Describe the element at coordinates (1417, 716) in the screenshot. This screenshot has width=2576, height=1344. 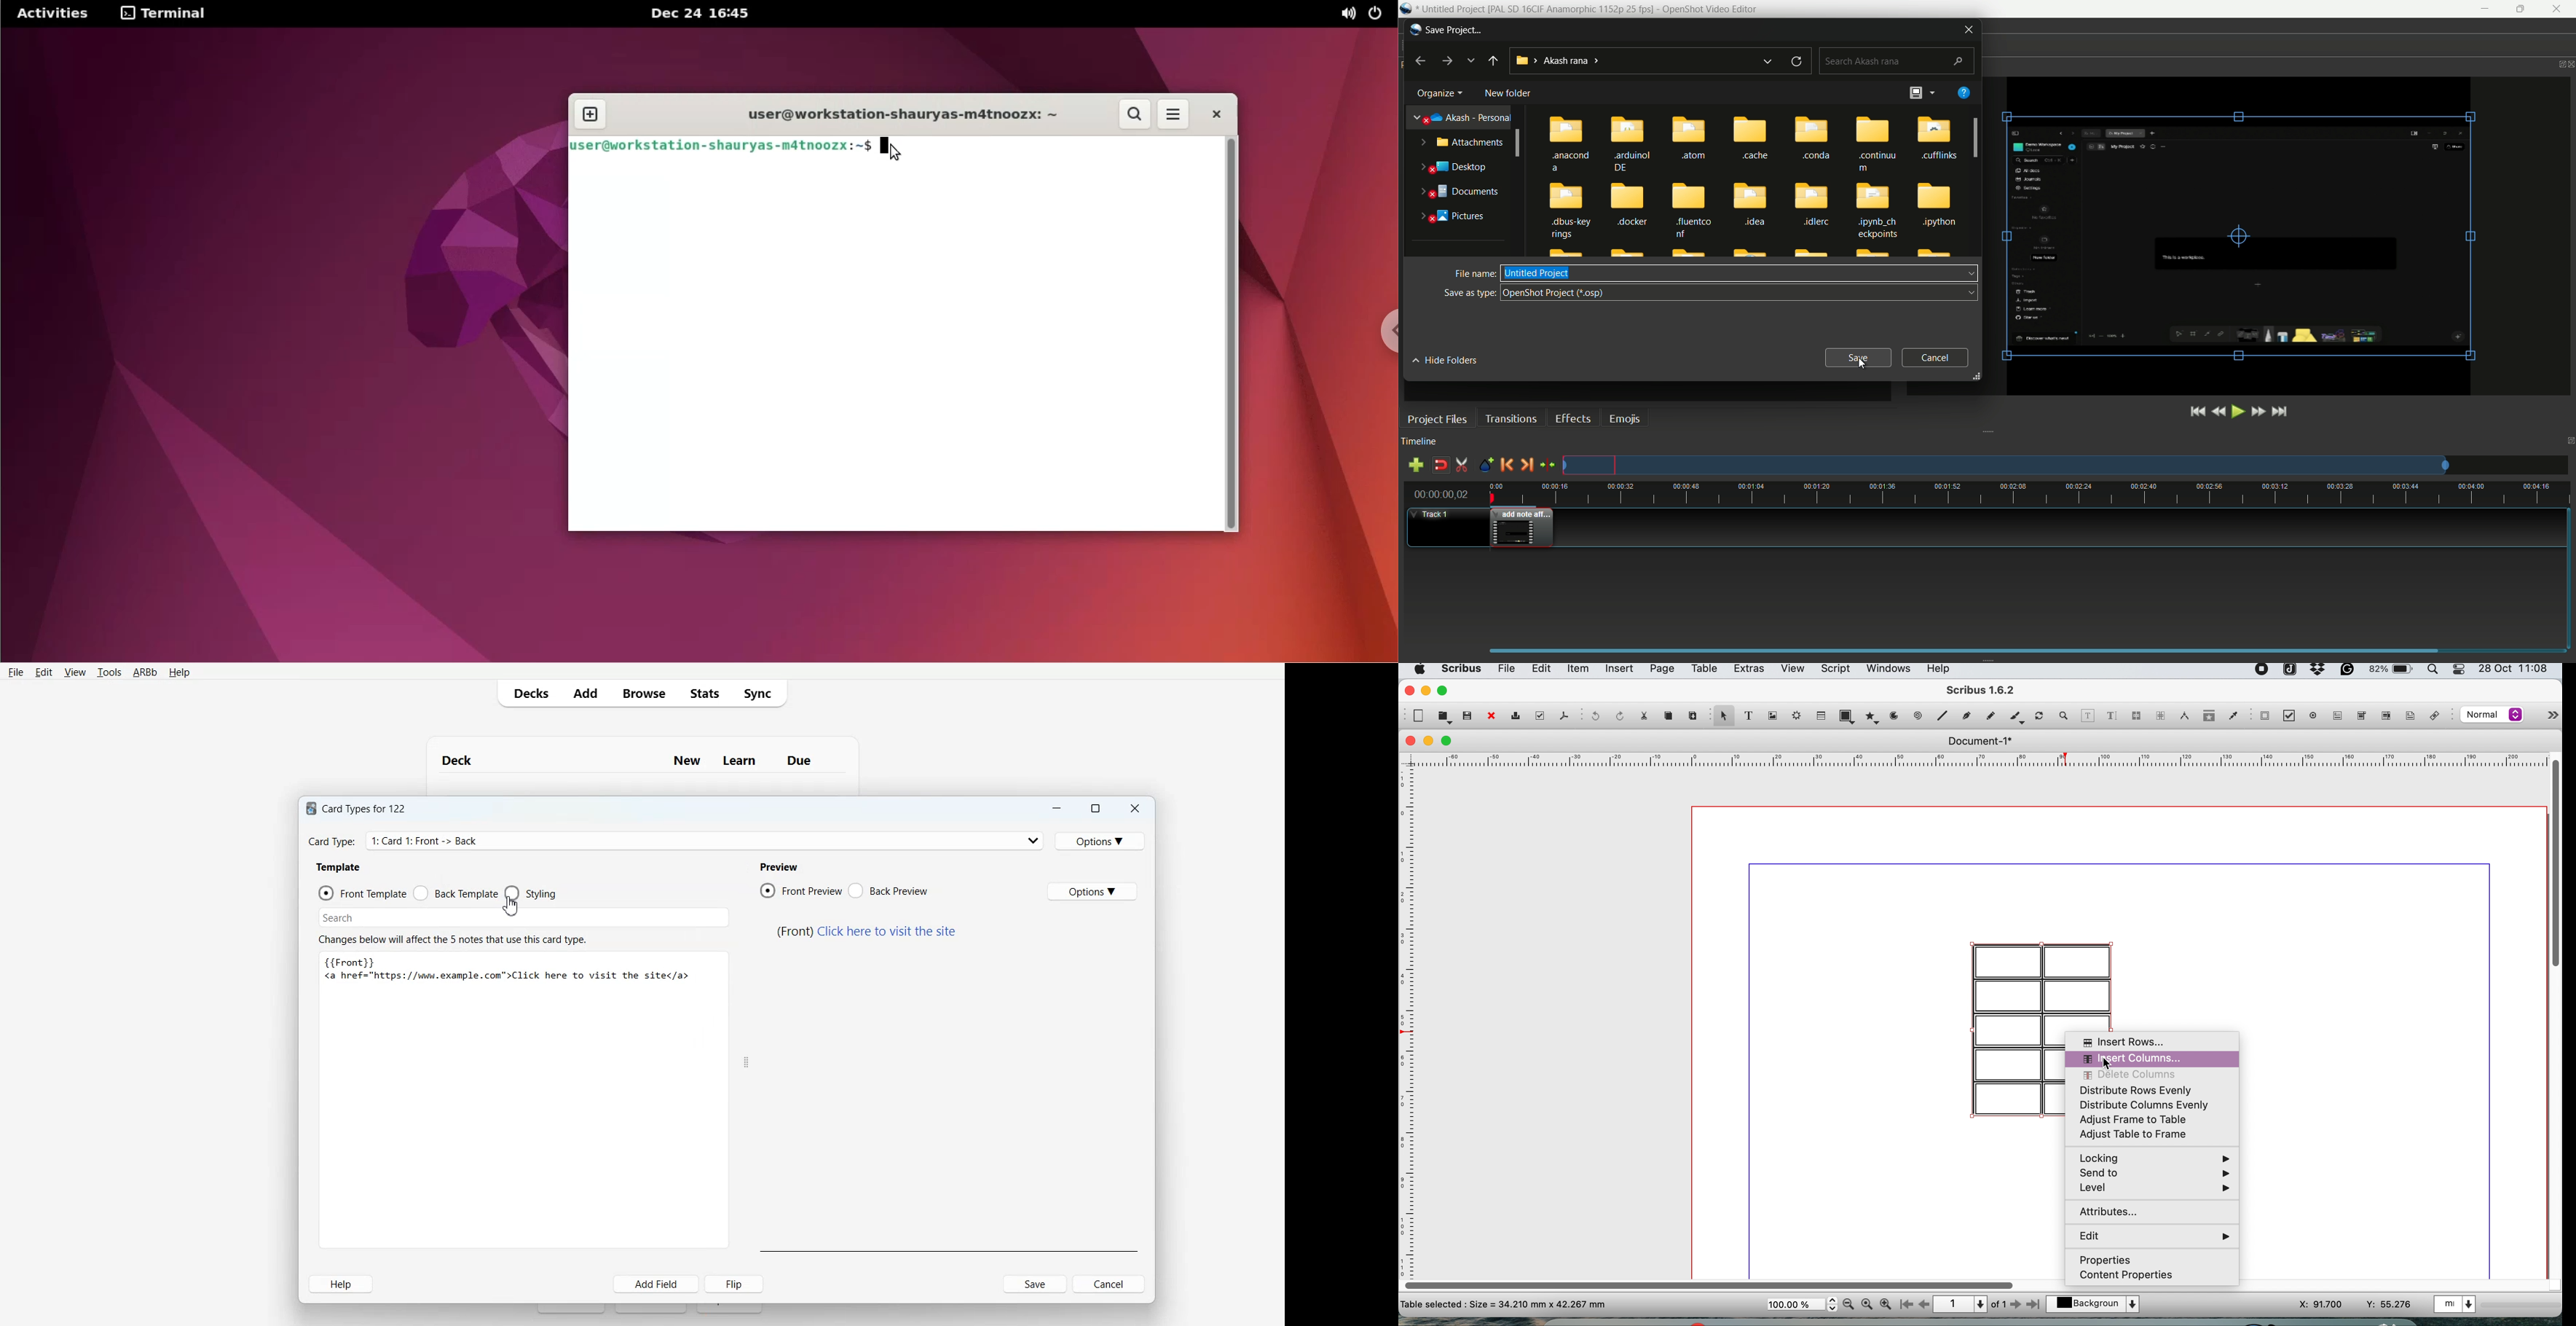
I see `new` at that location.